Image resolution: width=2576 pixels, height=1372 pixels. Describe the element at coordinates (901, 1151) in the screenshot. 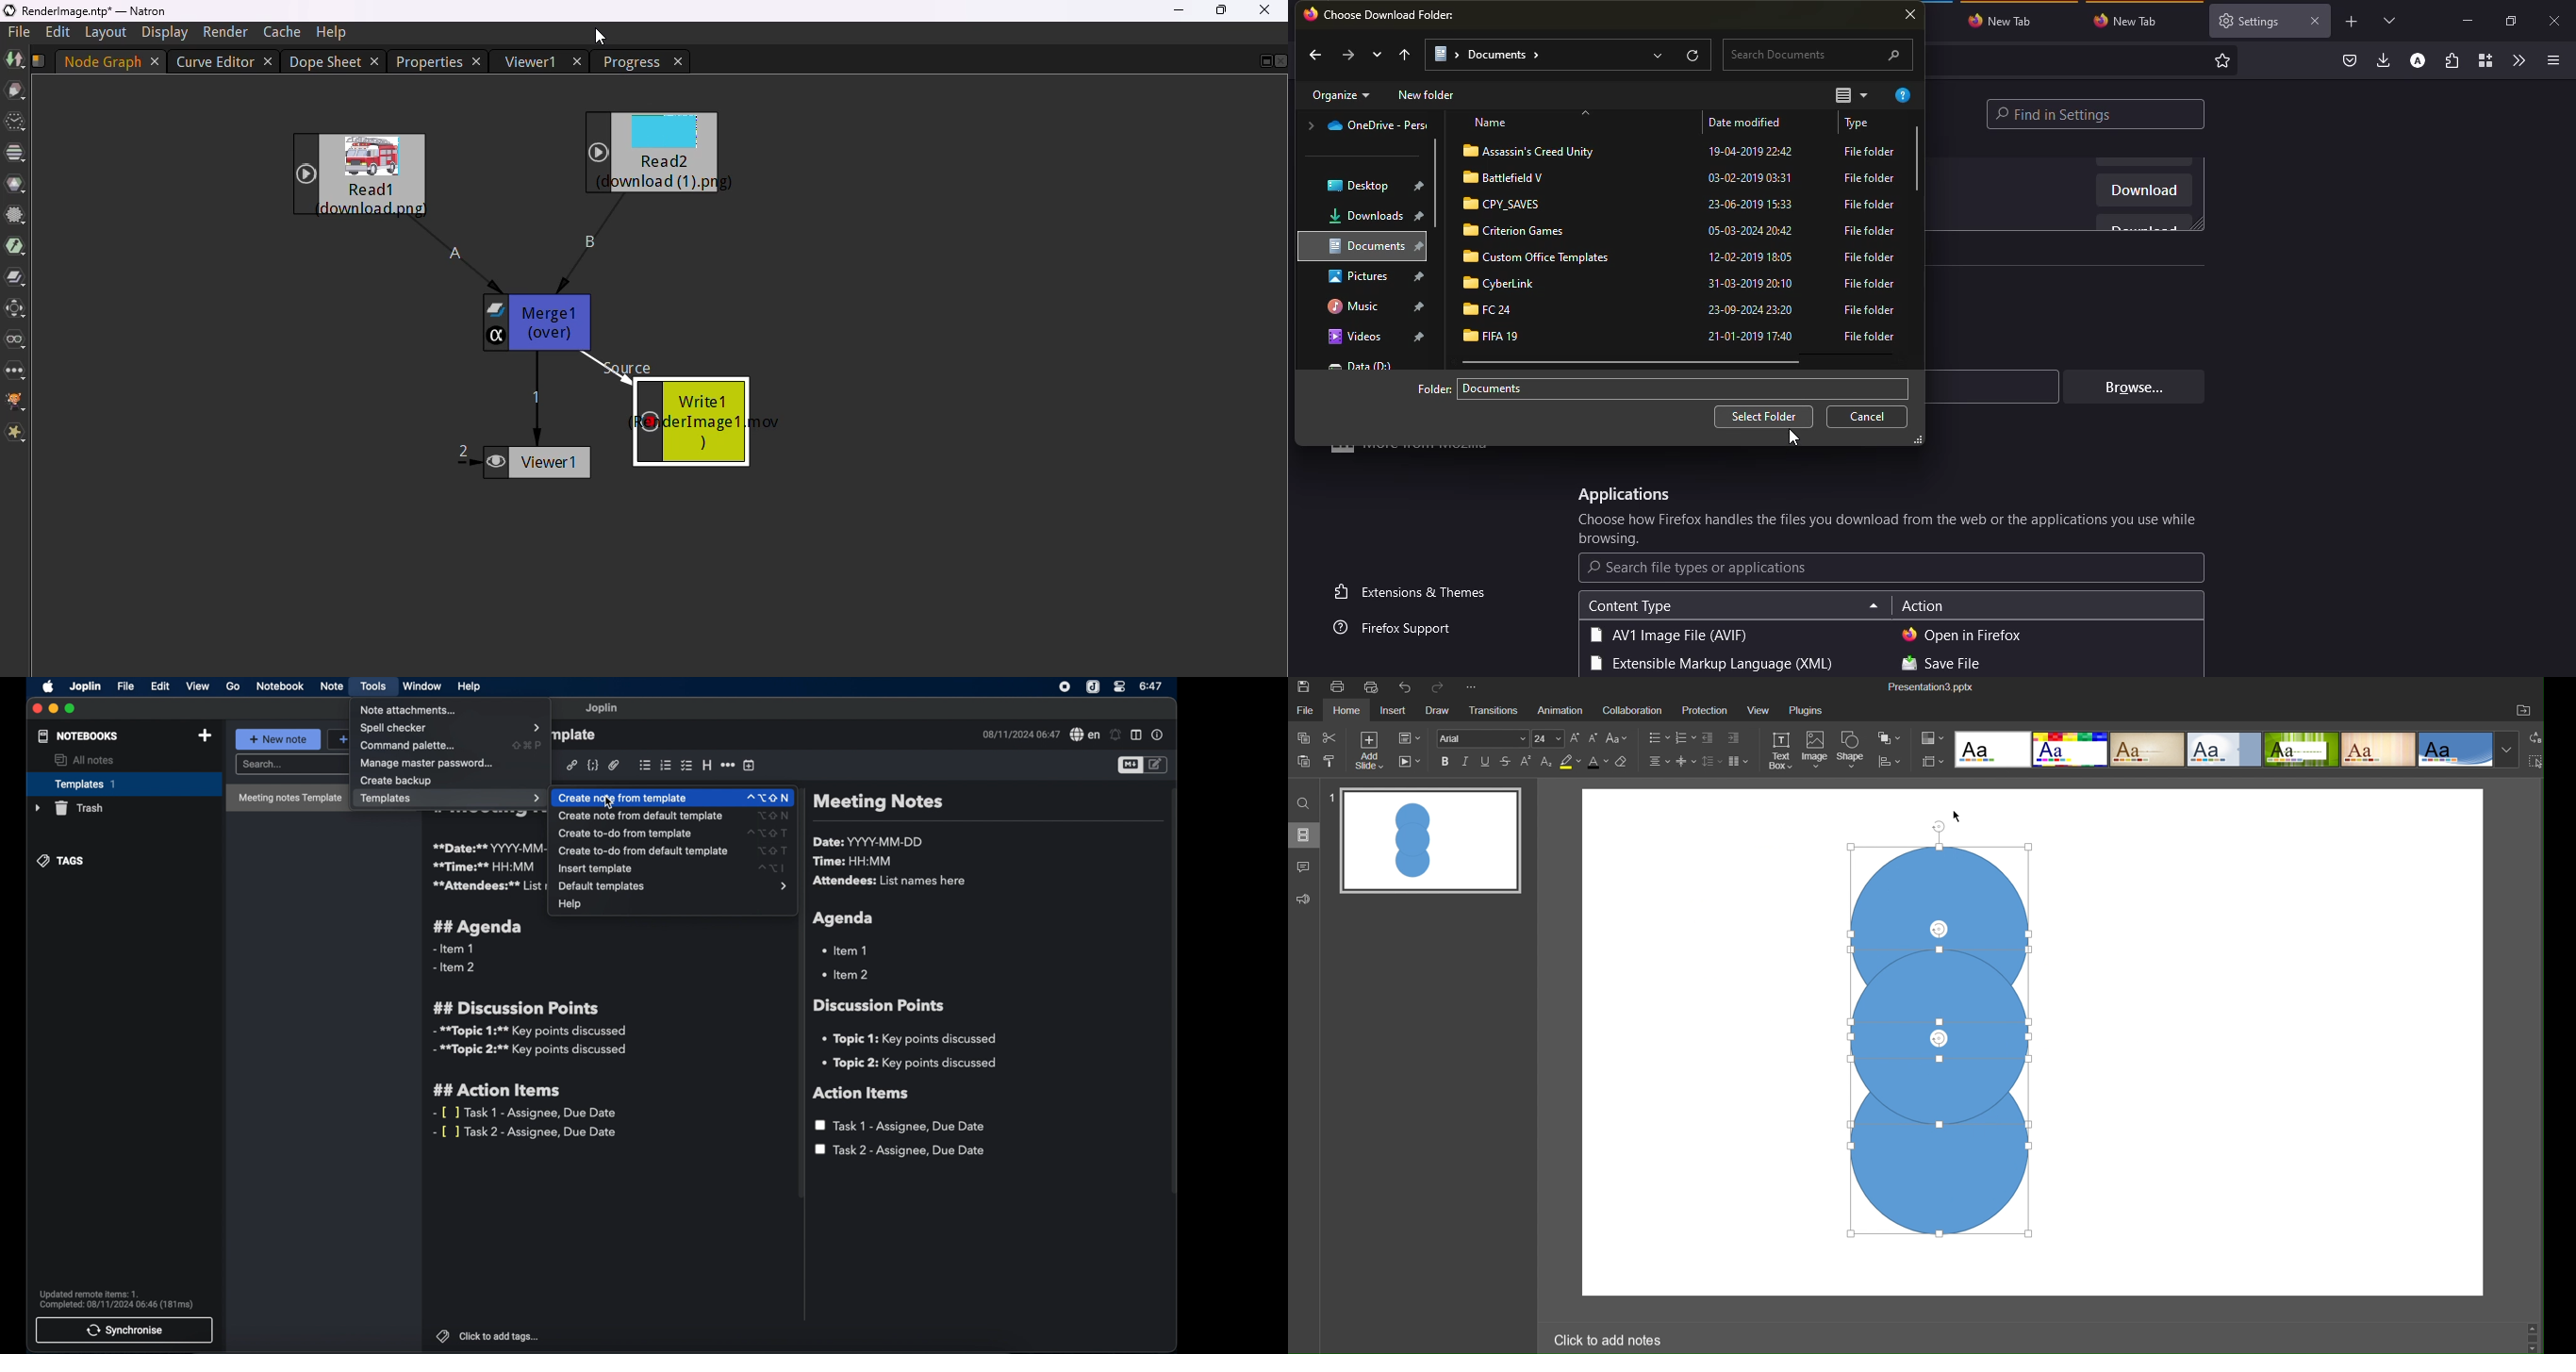

I see `task 2 assignee due date` at that location.